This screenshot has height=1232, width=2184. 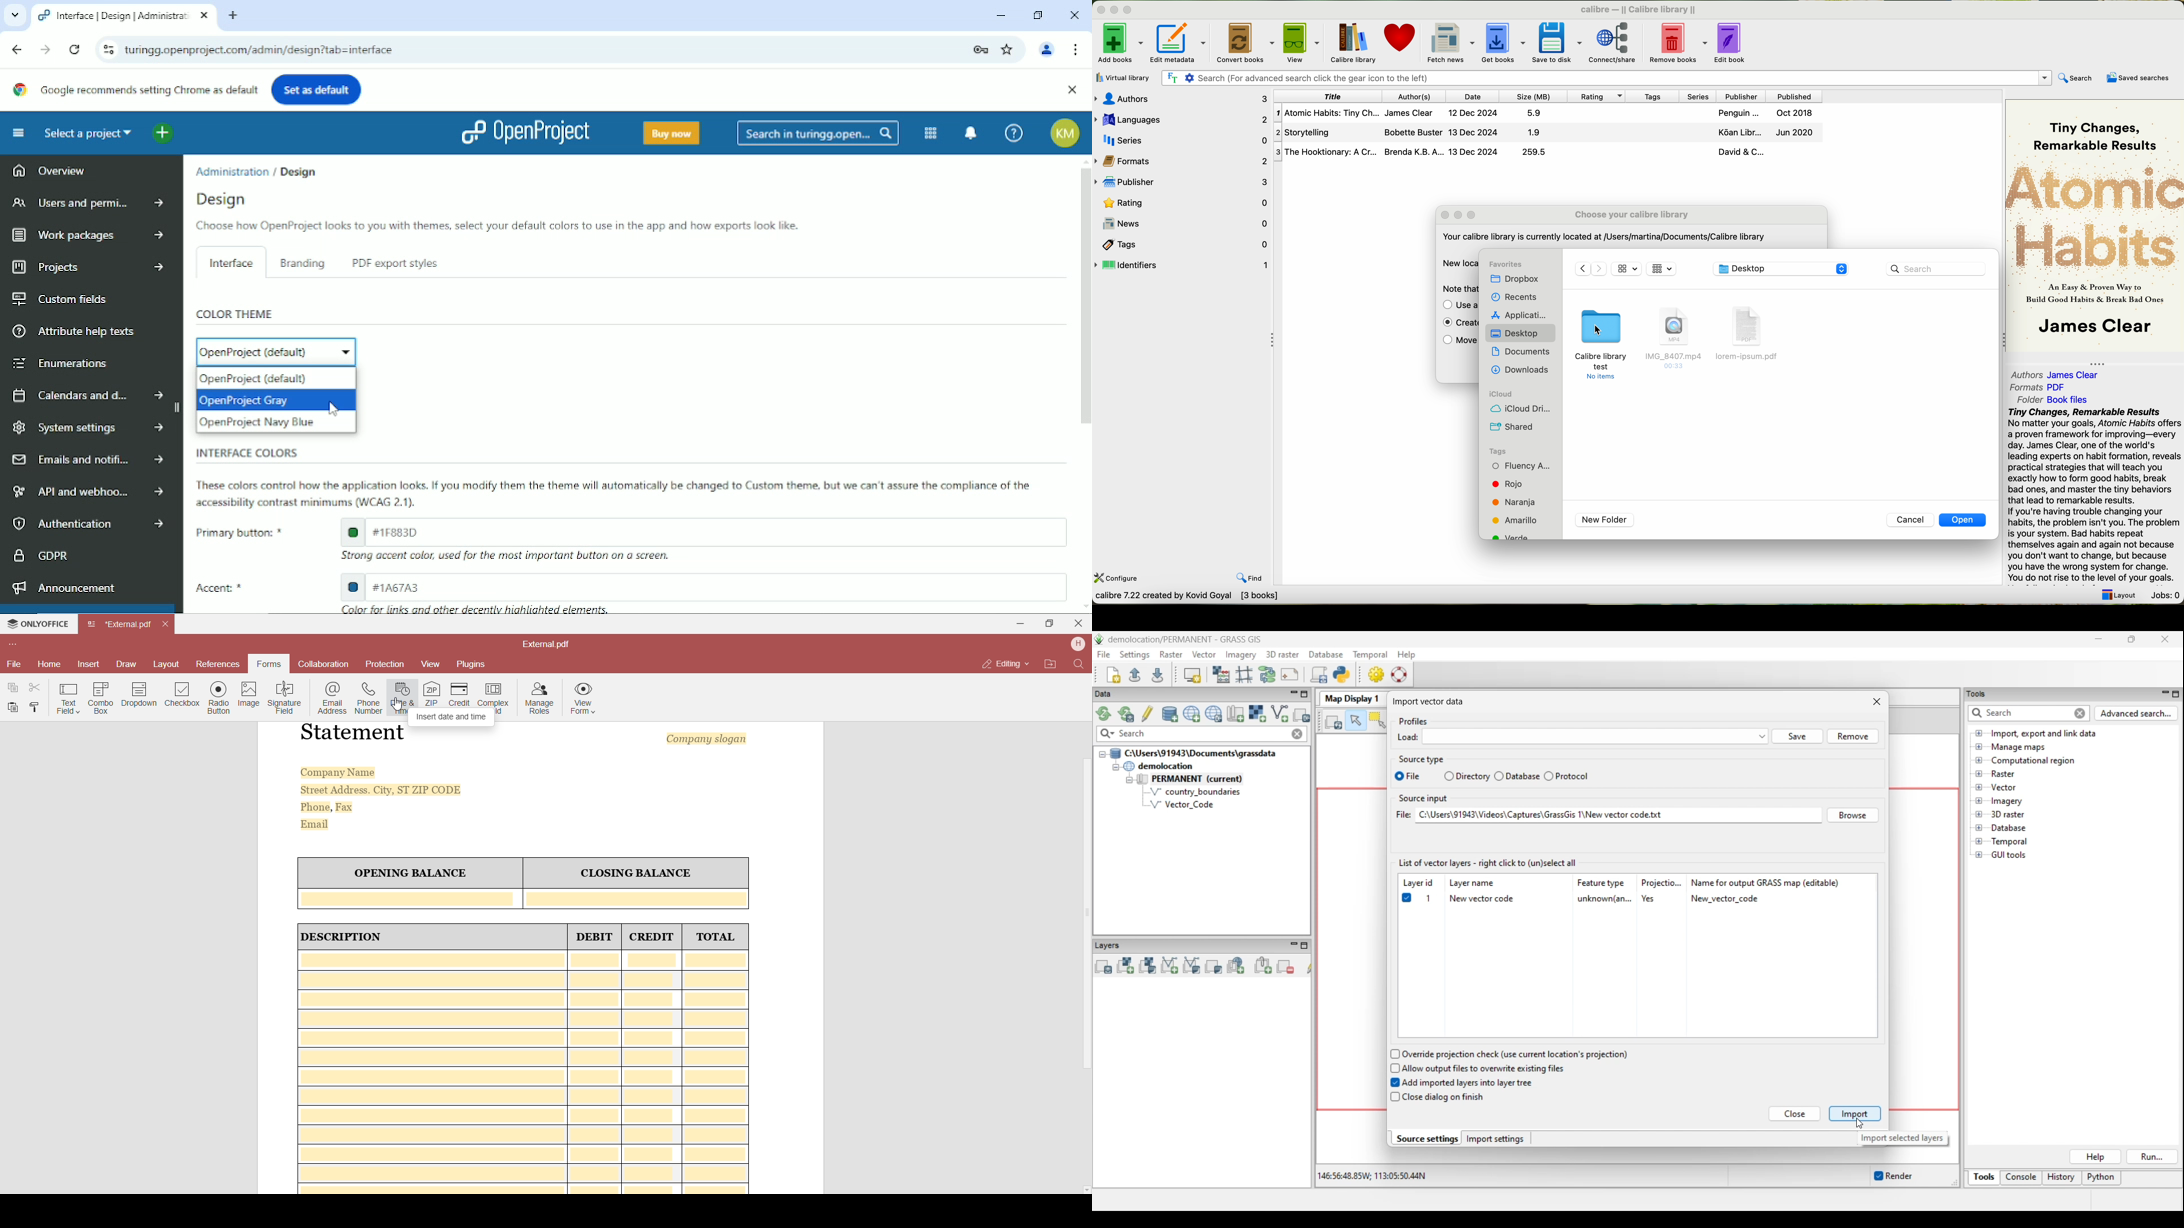 I want to click on OpenProject Navy Blue, so click(x=274, y=423).